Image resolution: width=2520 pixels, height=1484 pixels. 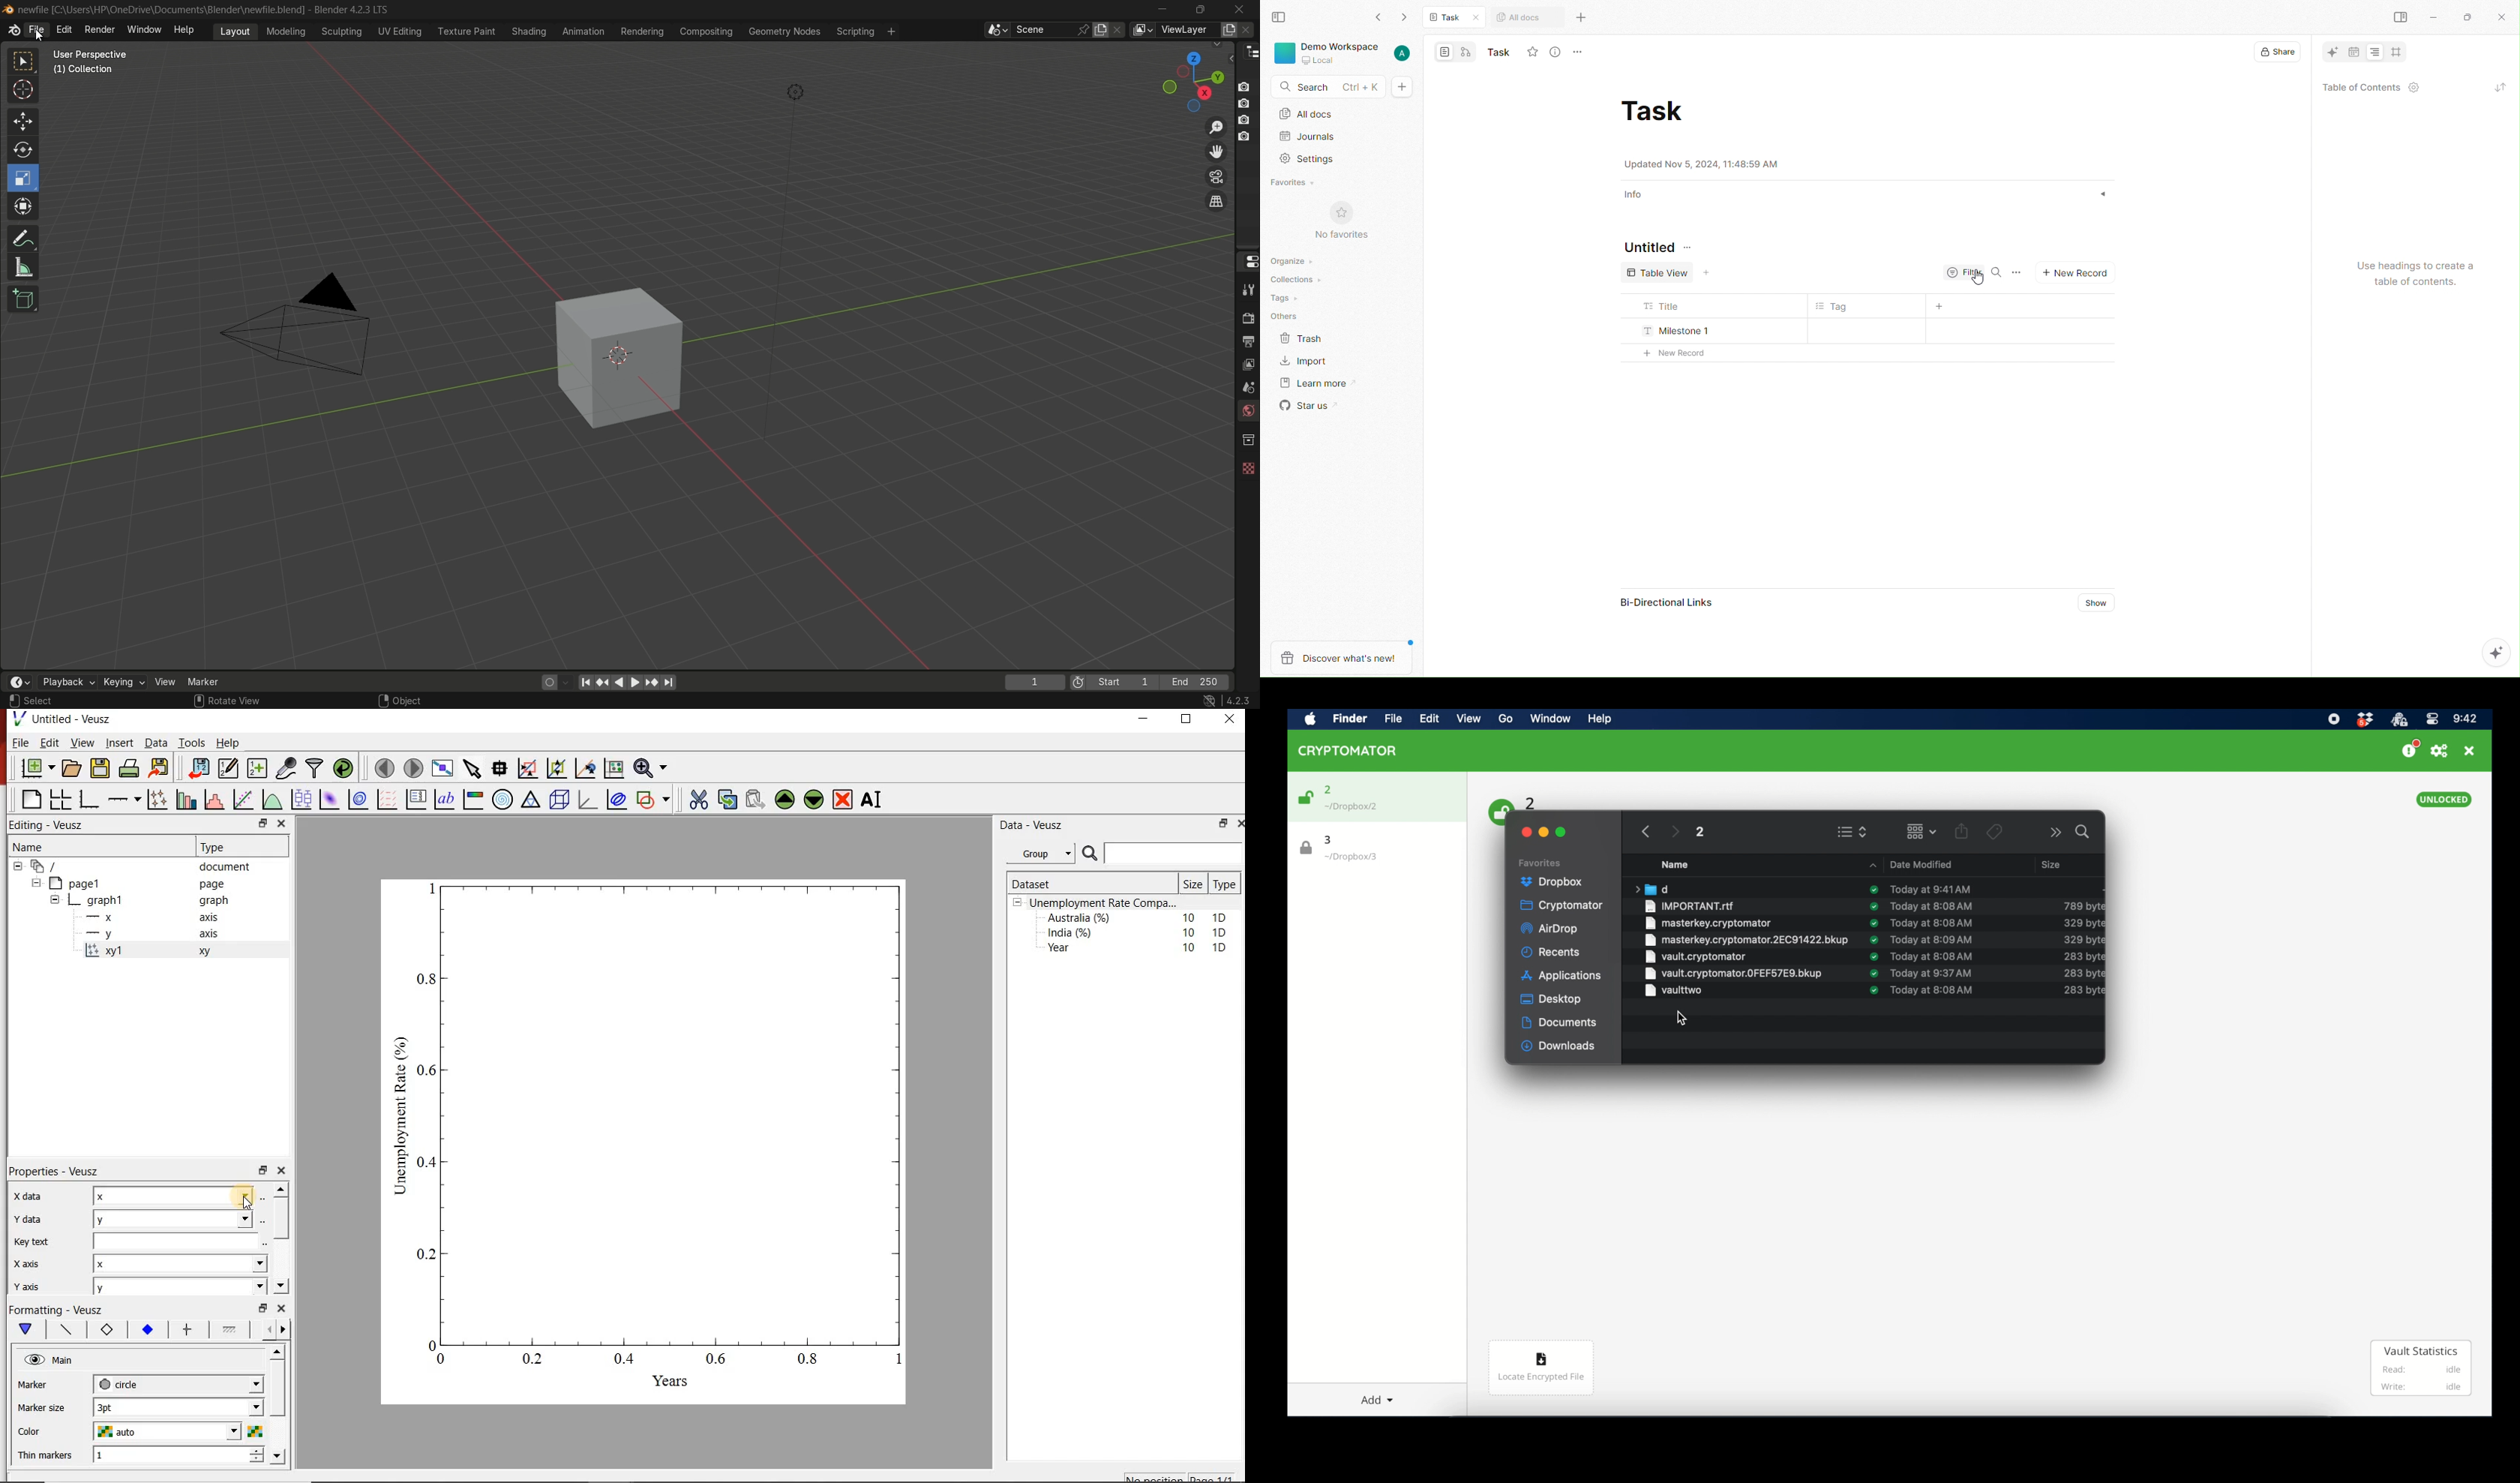 I want to click on select box, so click(x=24, y=62).